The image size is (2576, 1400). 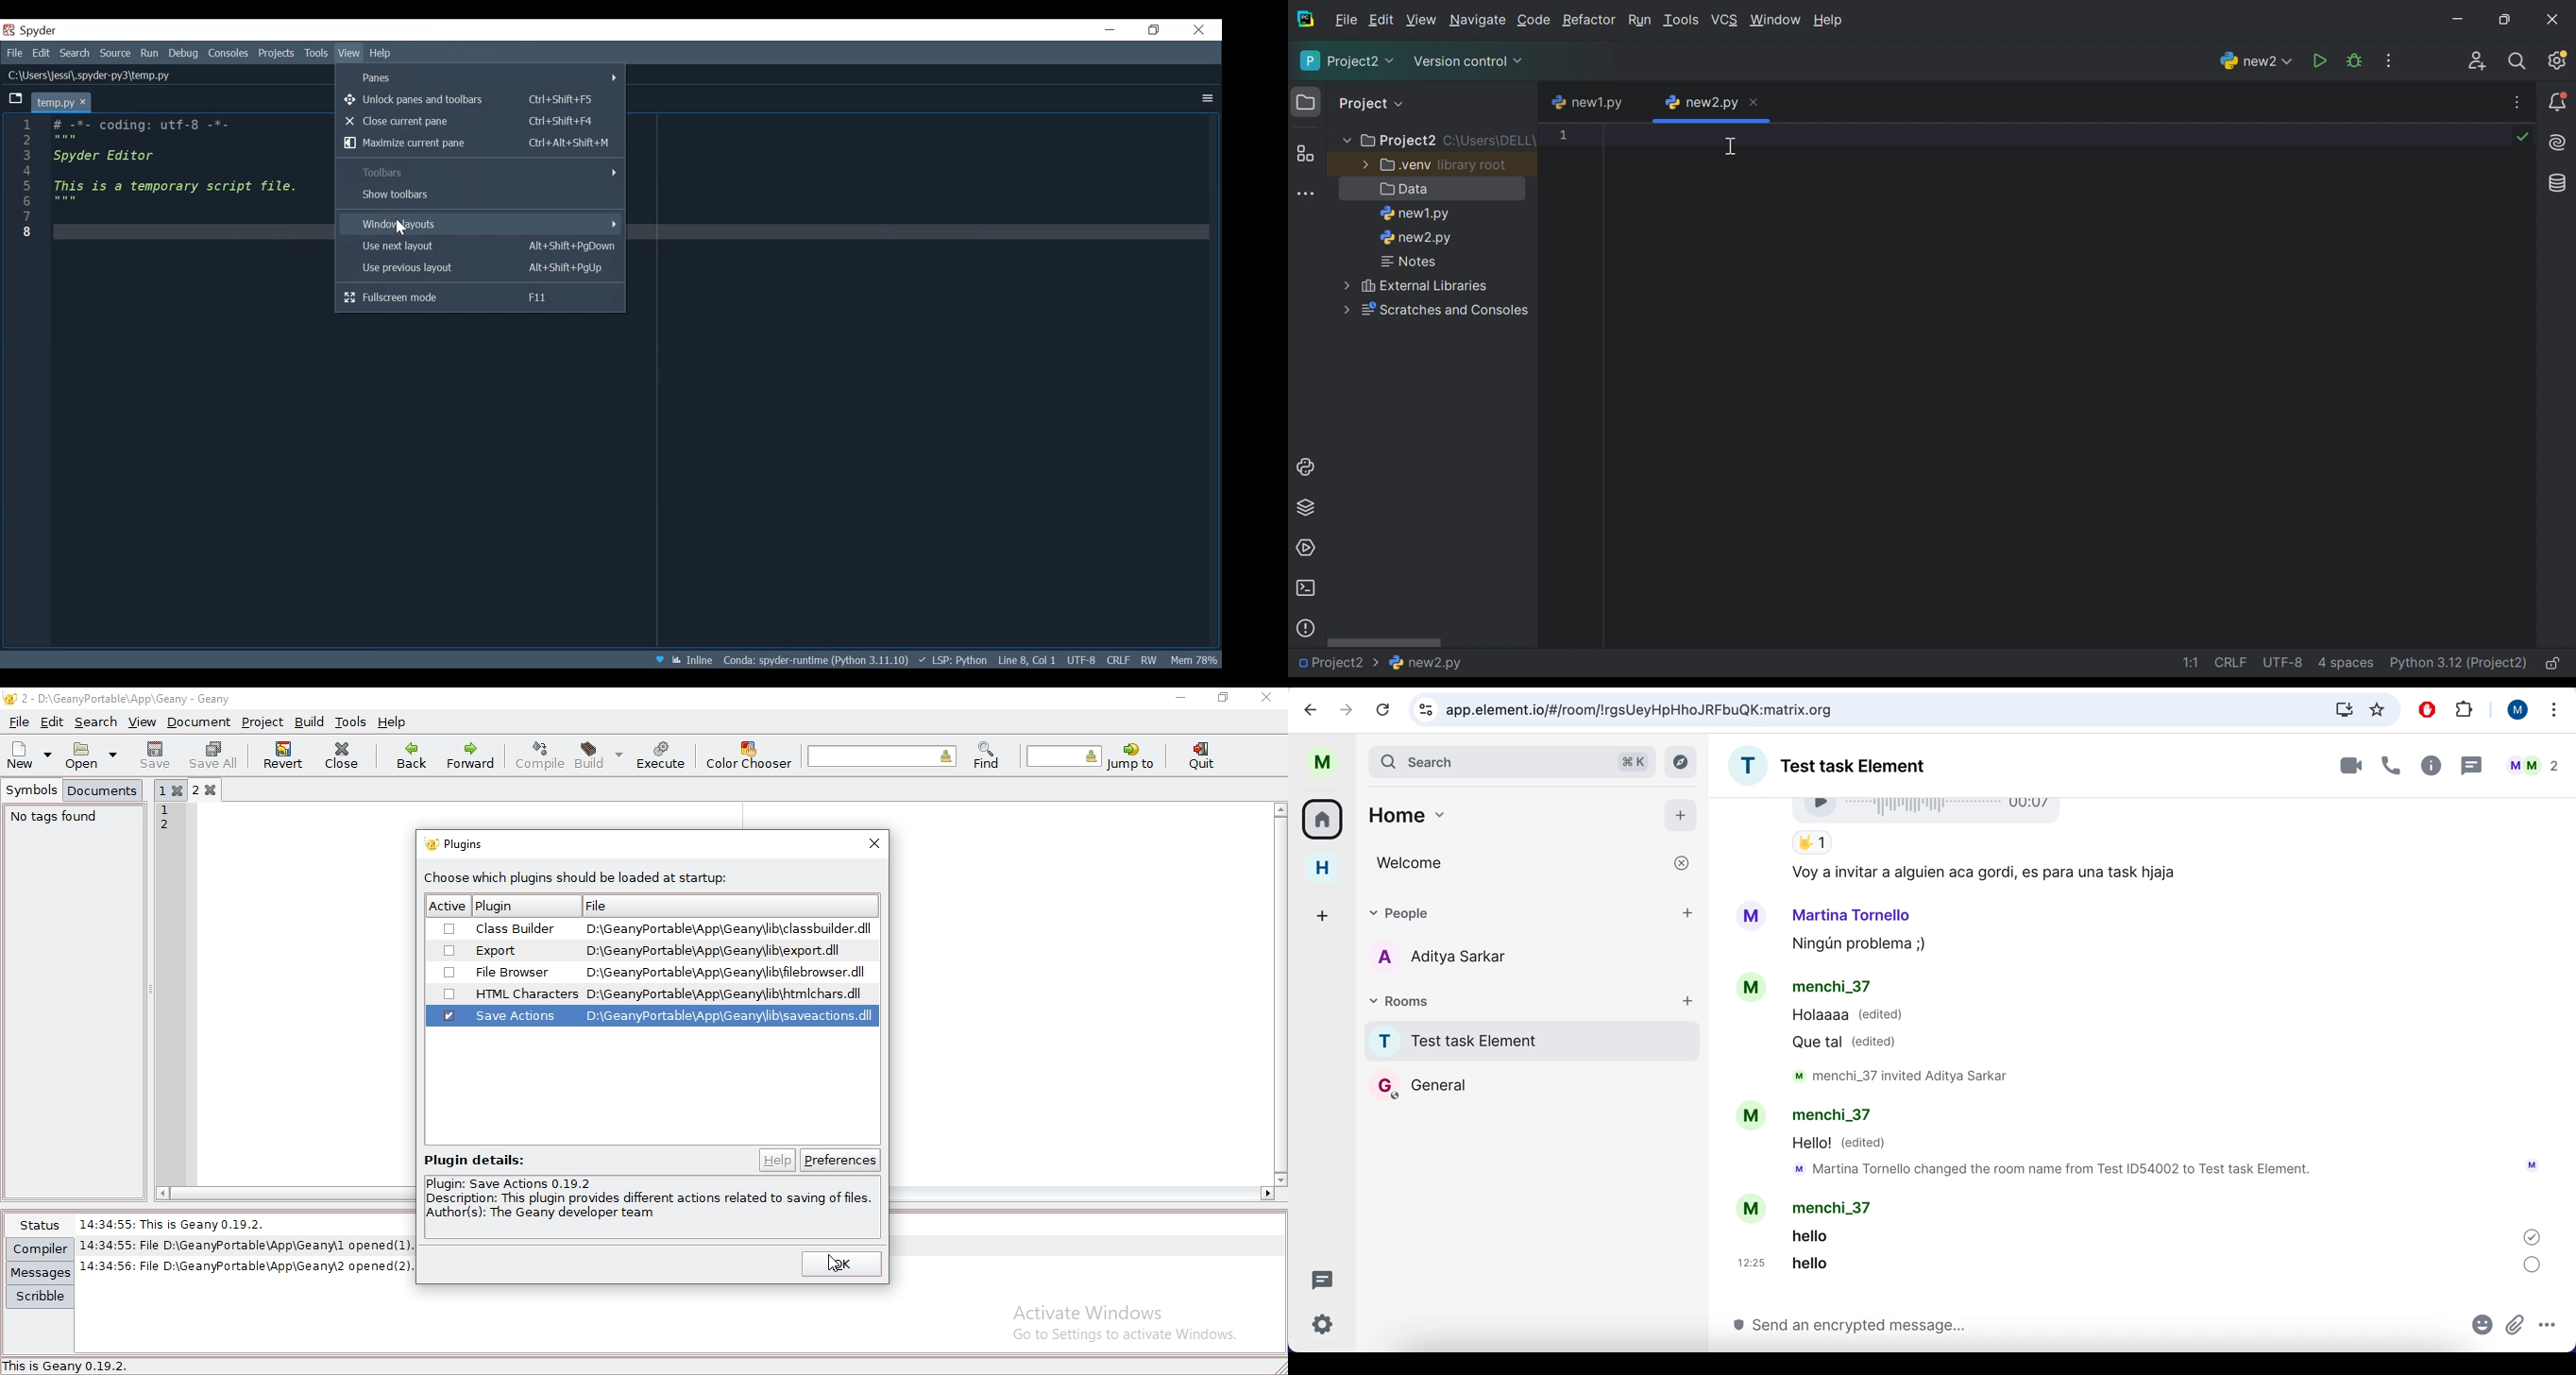 What do you see at coordinates (1081, 660) in the screenshot?
I see `File Encoding` at bounding box center [1081, 660].